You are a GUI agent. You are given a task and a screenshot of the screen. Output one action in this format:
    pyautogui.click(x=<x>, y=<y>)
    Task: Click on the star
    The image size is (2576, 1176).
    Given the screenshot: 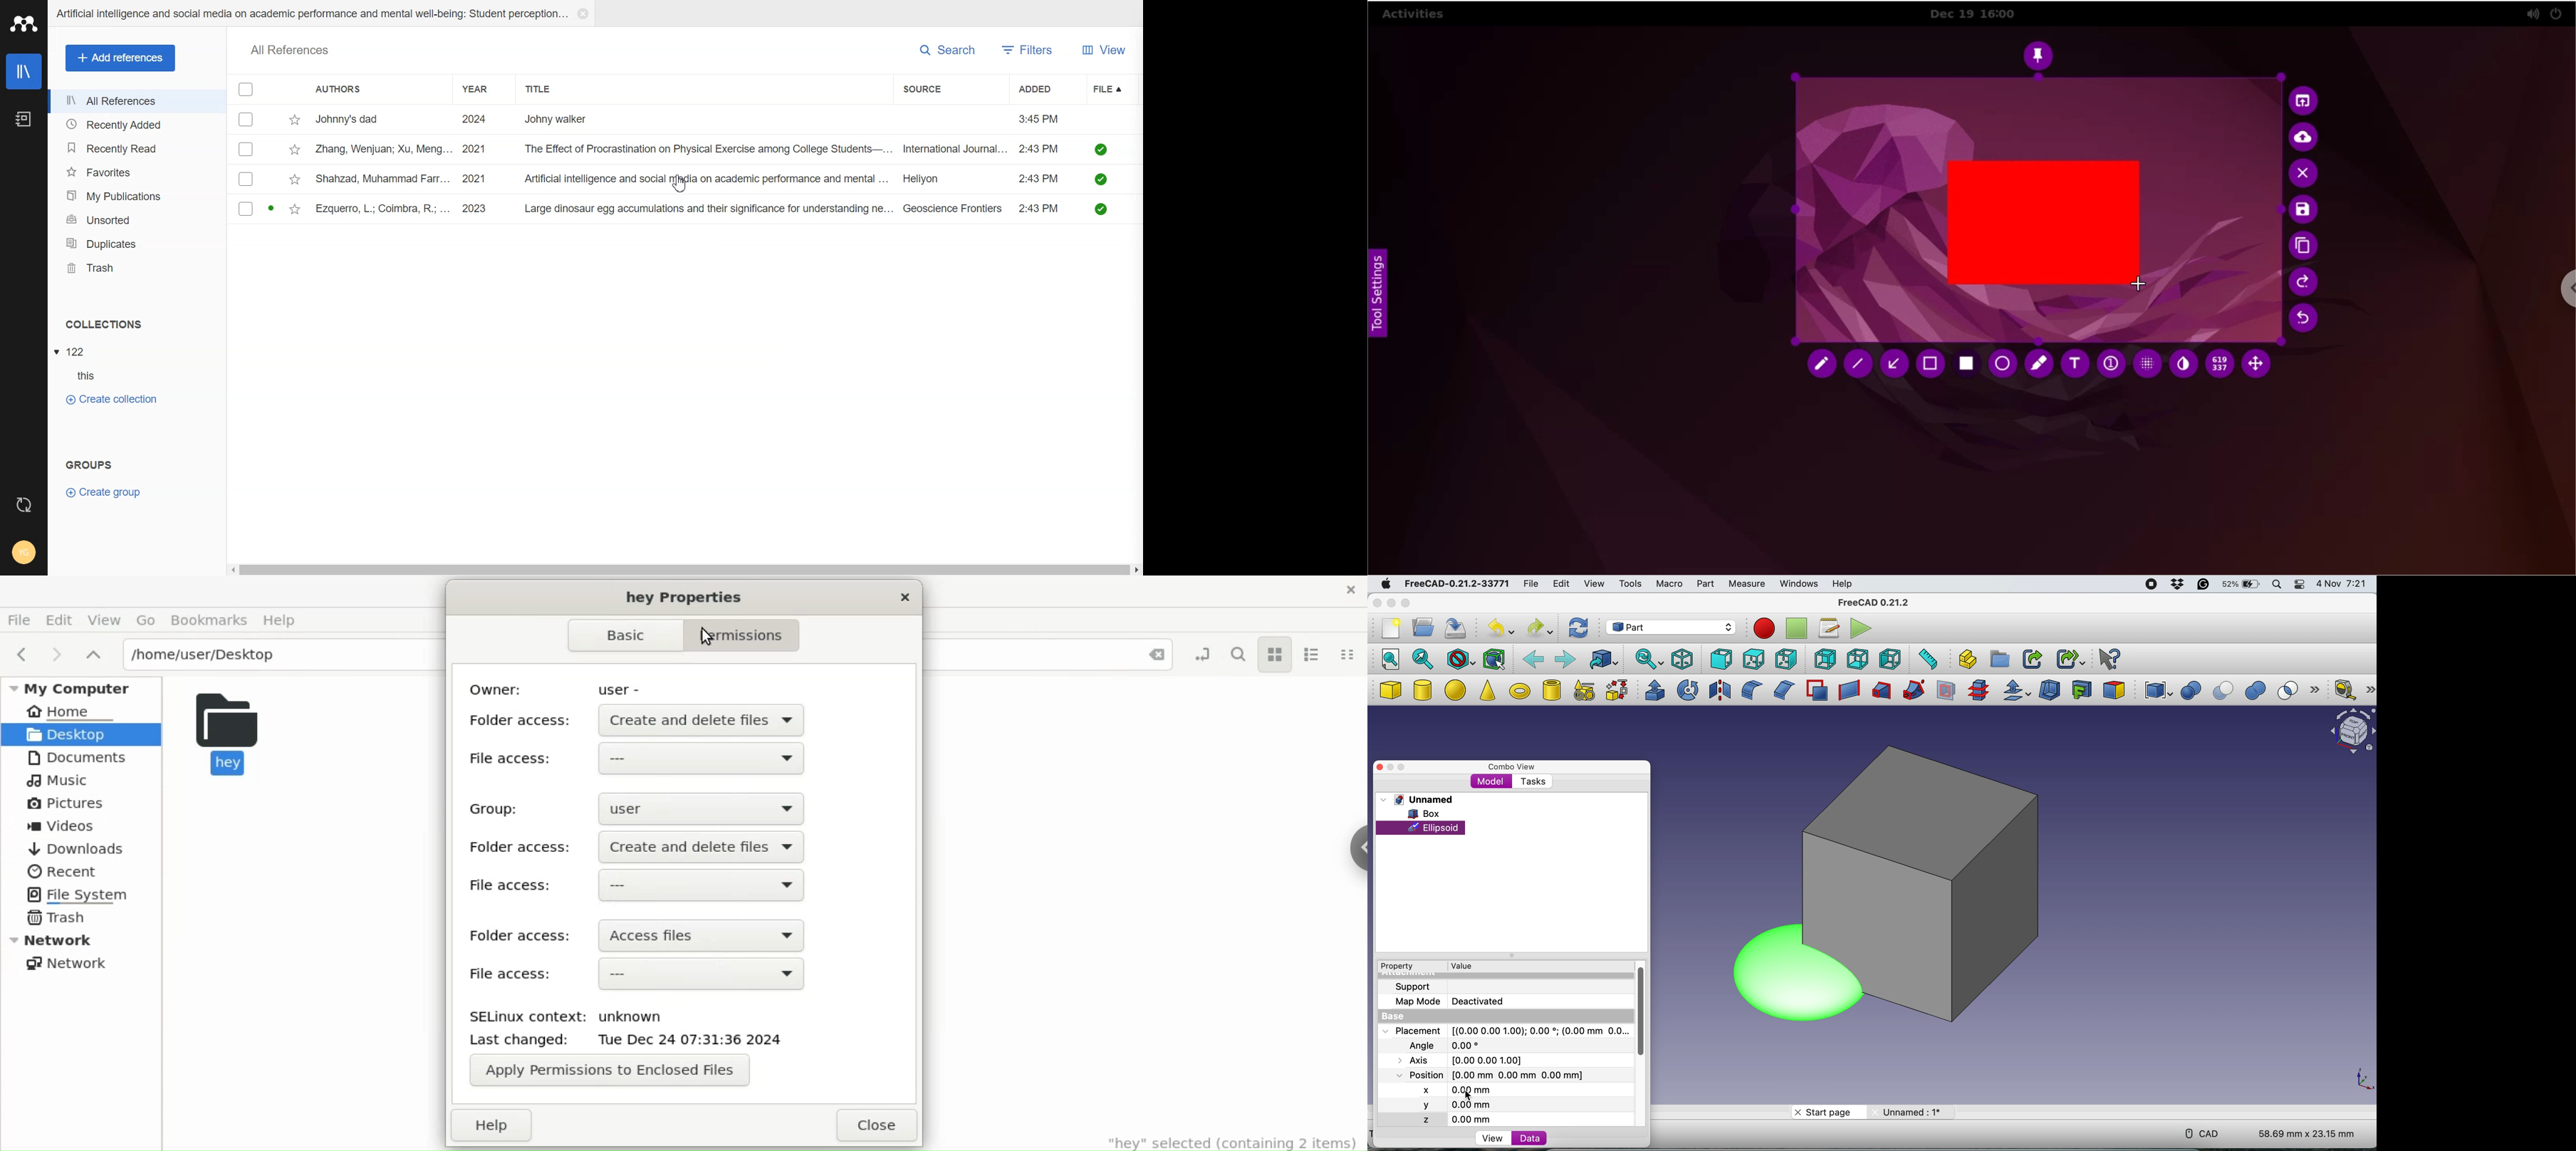 What is the action you would take?
    pyautogui.click(x=294, y=151)
    